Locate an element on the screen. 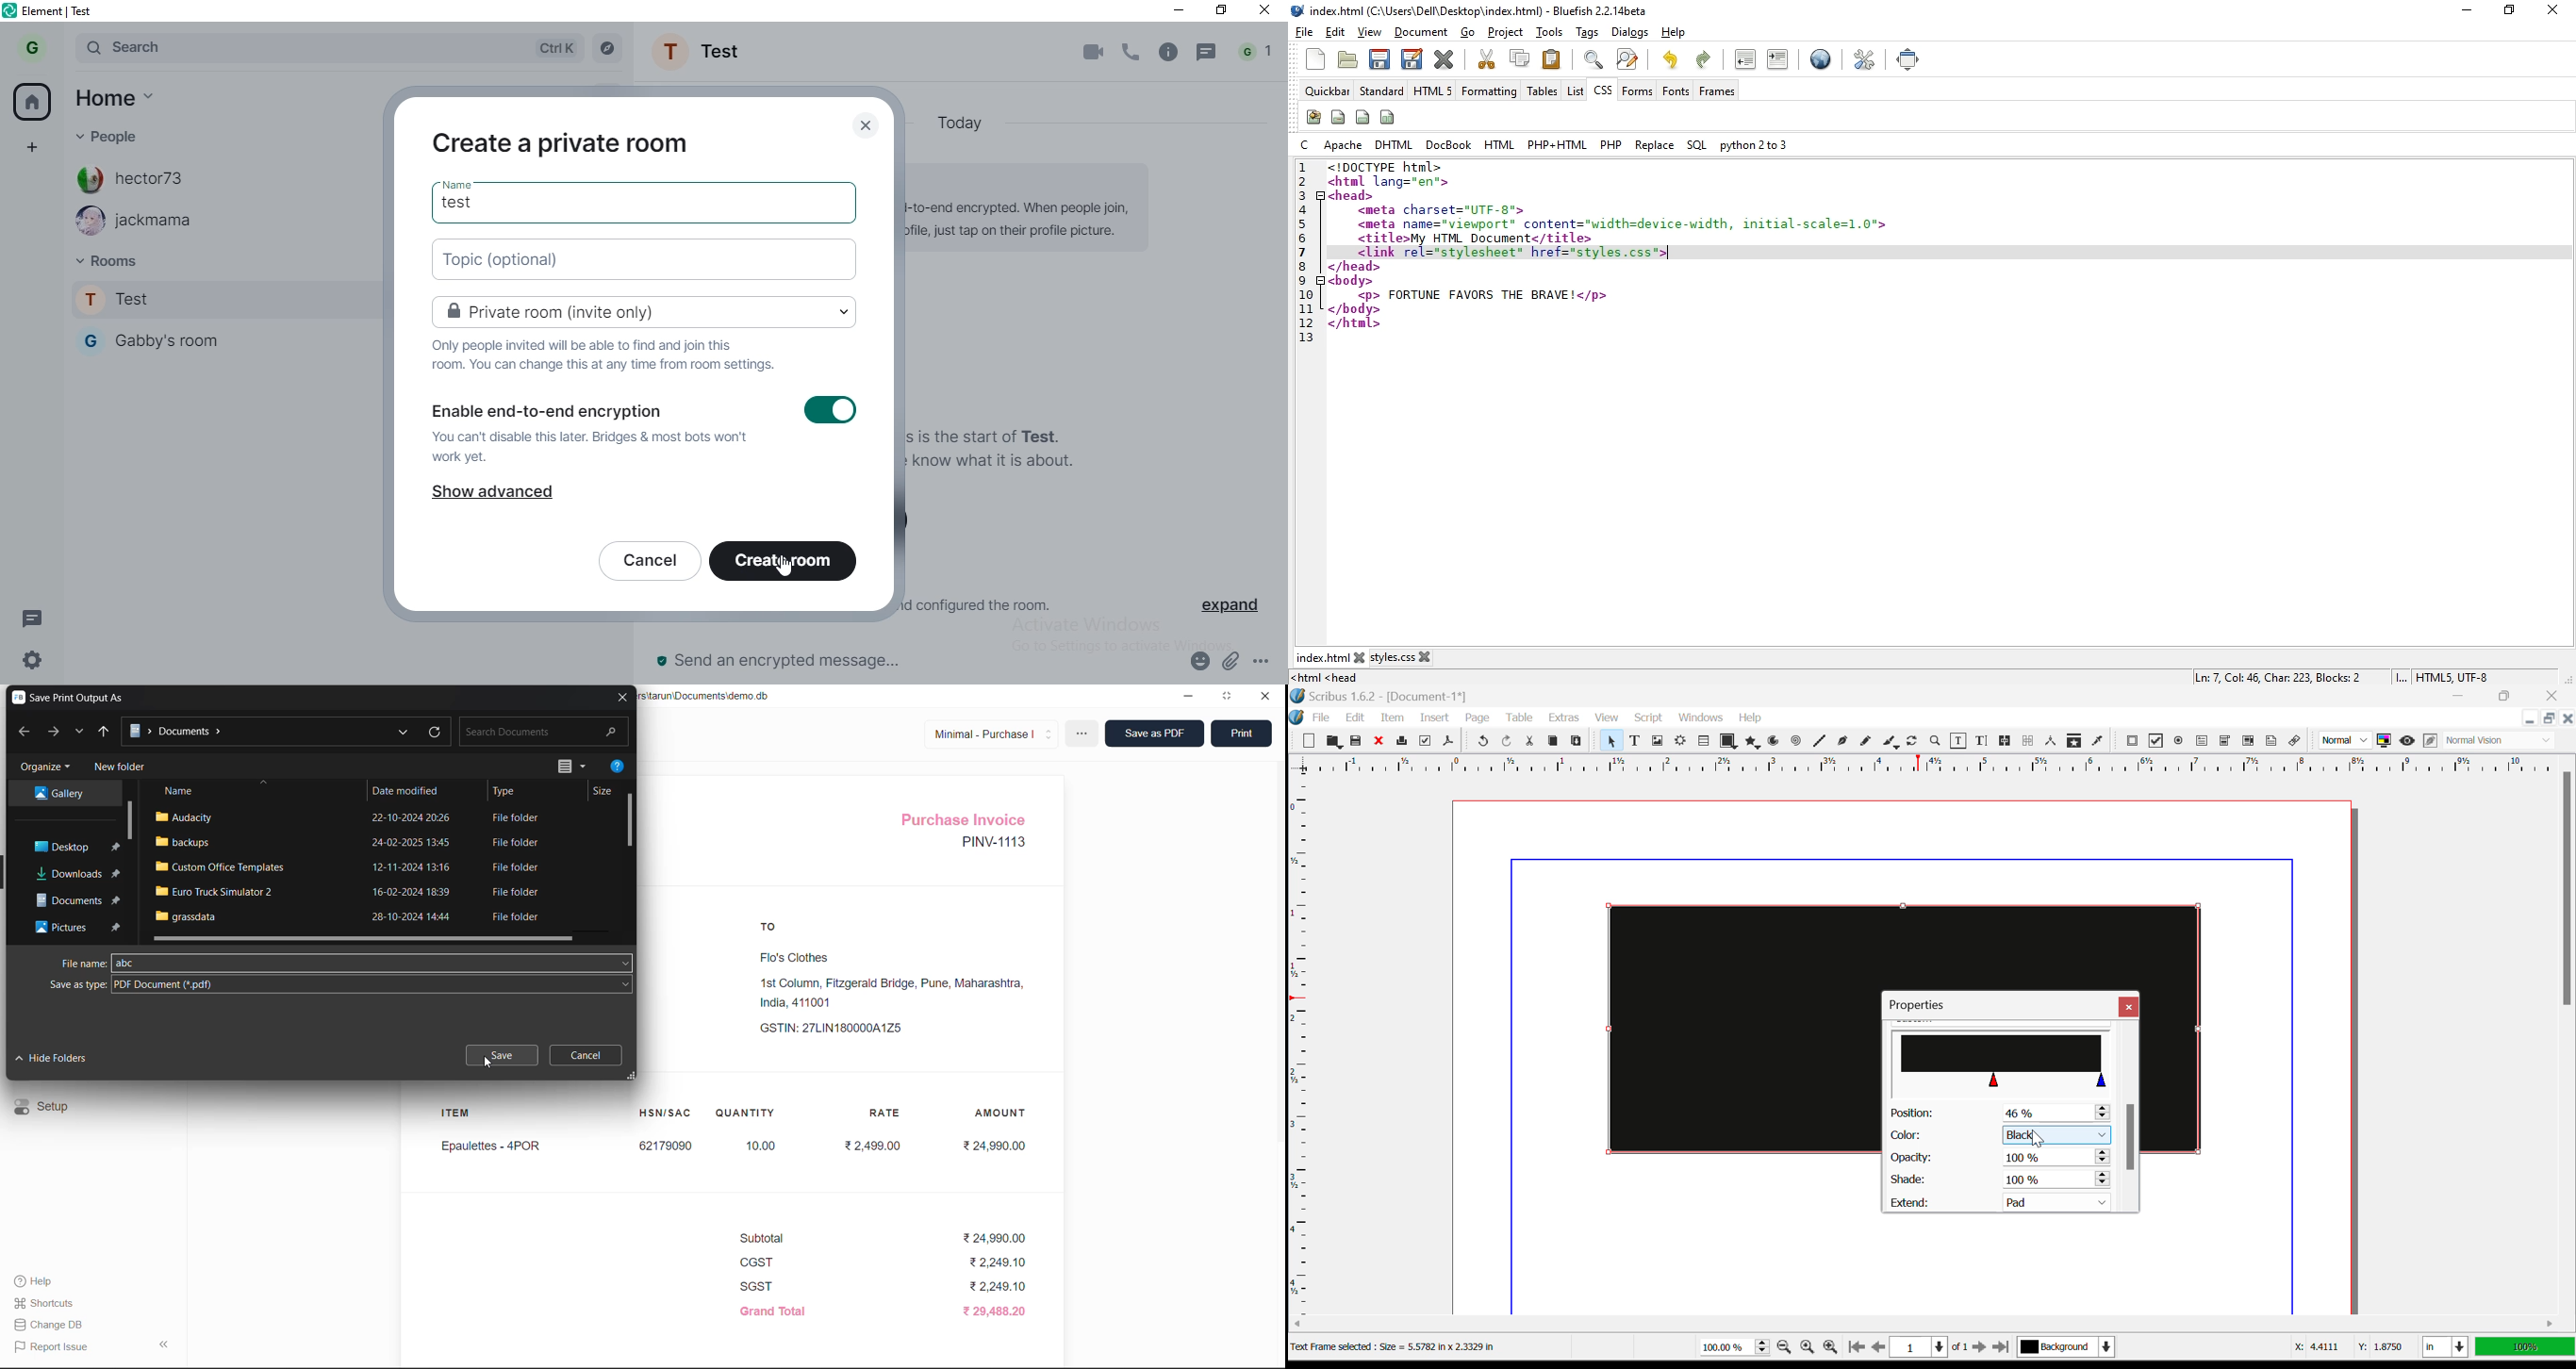 The height and width of the screenshot is (1372, 2576). cursor is located at coordinates (492, 1066).